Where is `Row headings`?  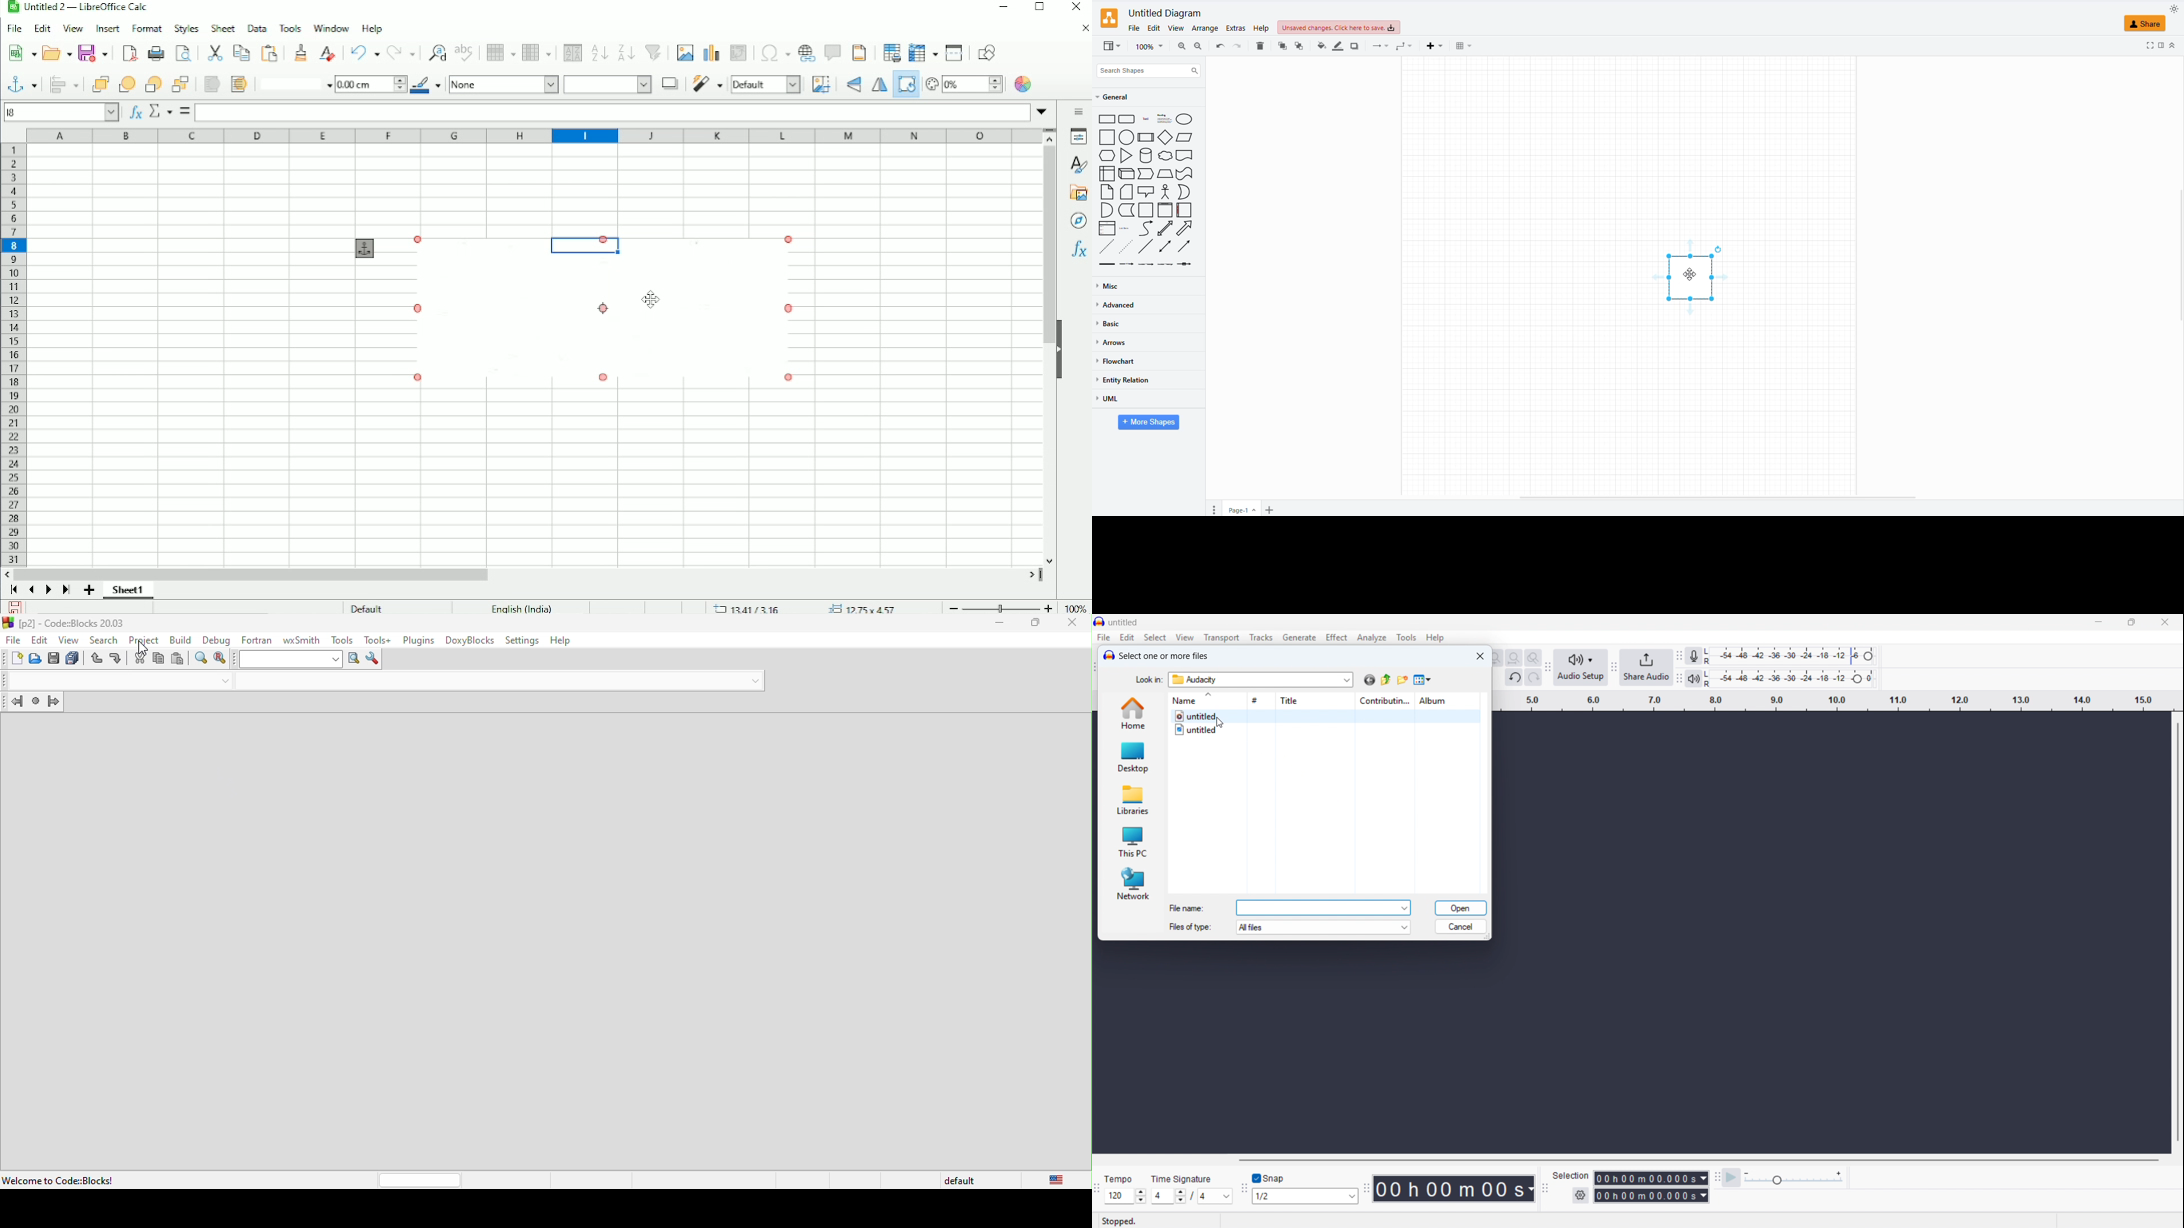 Row headings is located at coordinates (14, 354).